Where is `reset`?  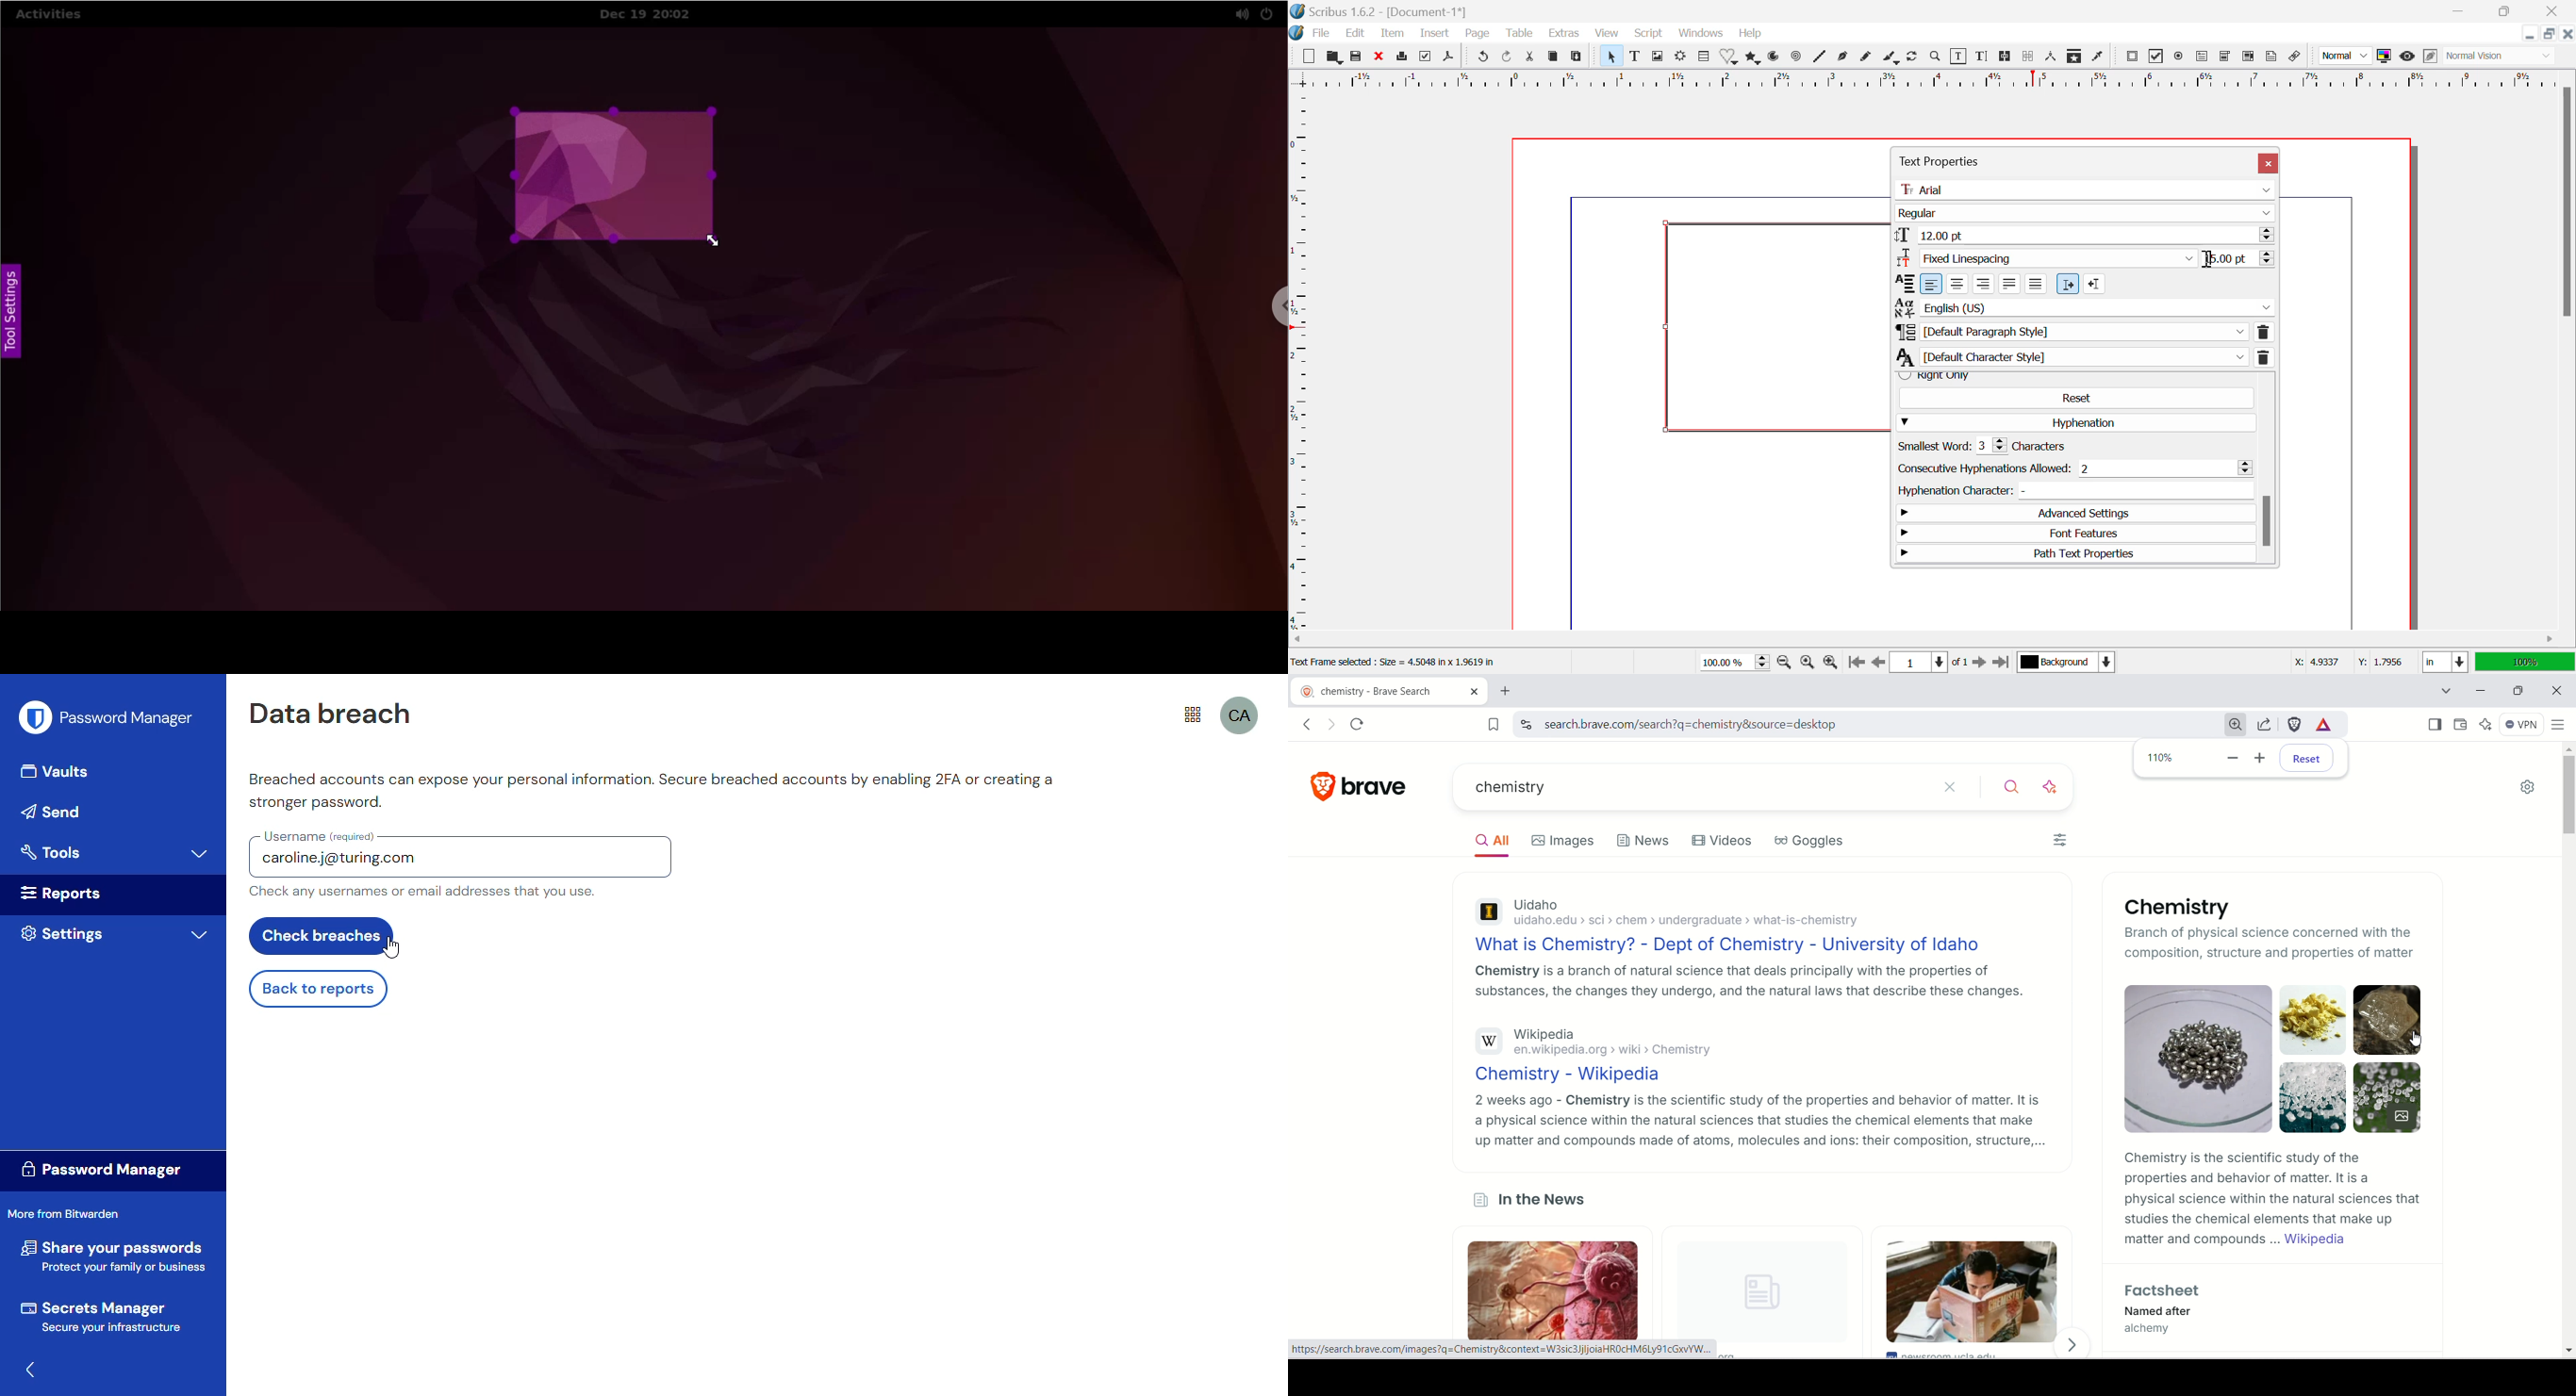
reset is located at coordinates (2308, 758).